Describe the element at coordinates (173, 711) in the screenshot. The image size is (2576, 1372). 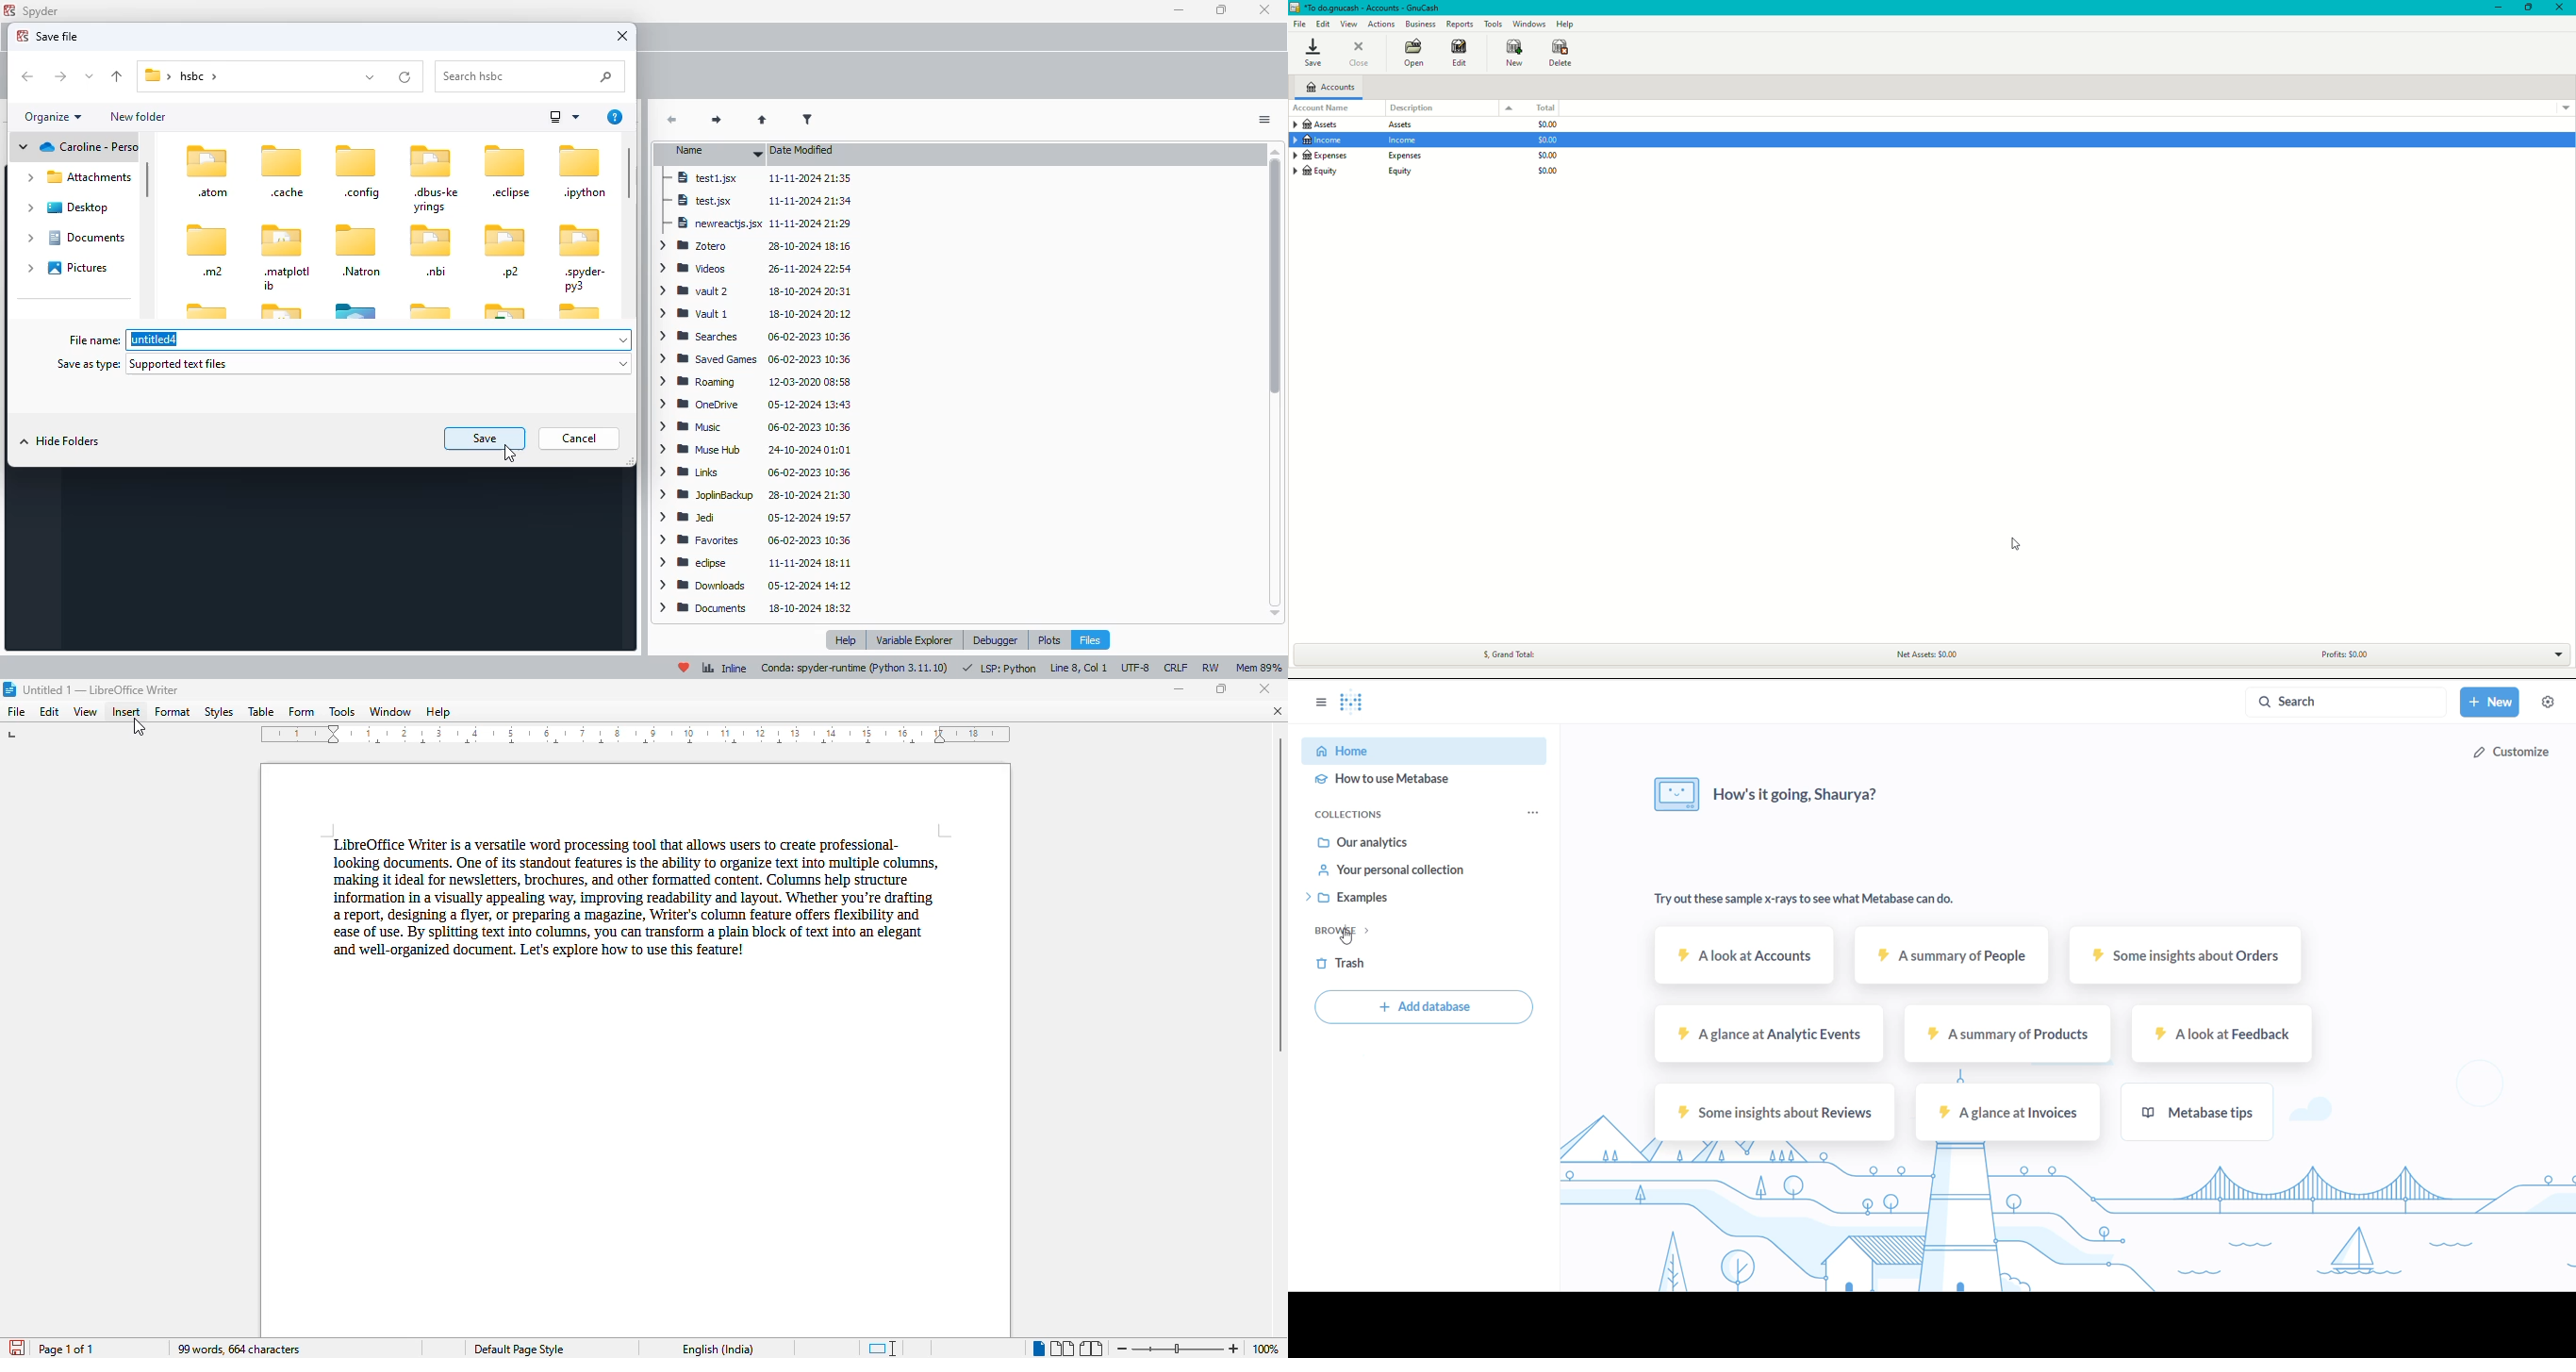
I see `format` at that location.